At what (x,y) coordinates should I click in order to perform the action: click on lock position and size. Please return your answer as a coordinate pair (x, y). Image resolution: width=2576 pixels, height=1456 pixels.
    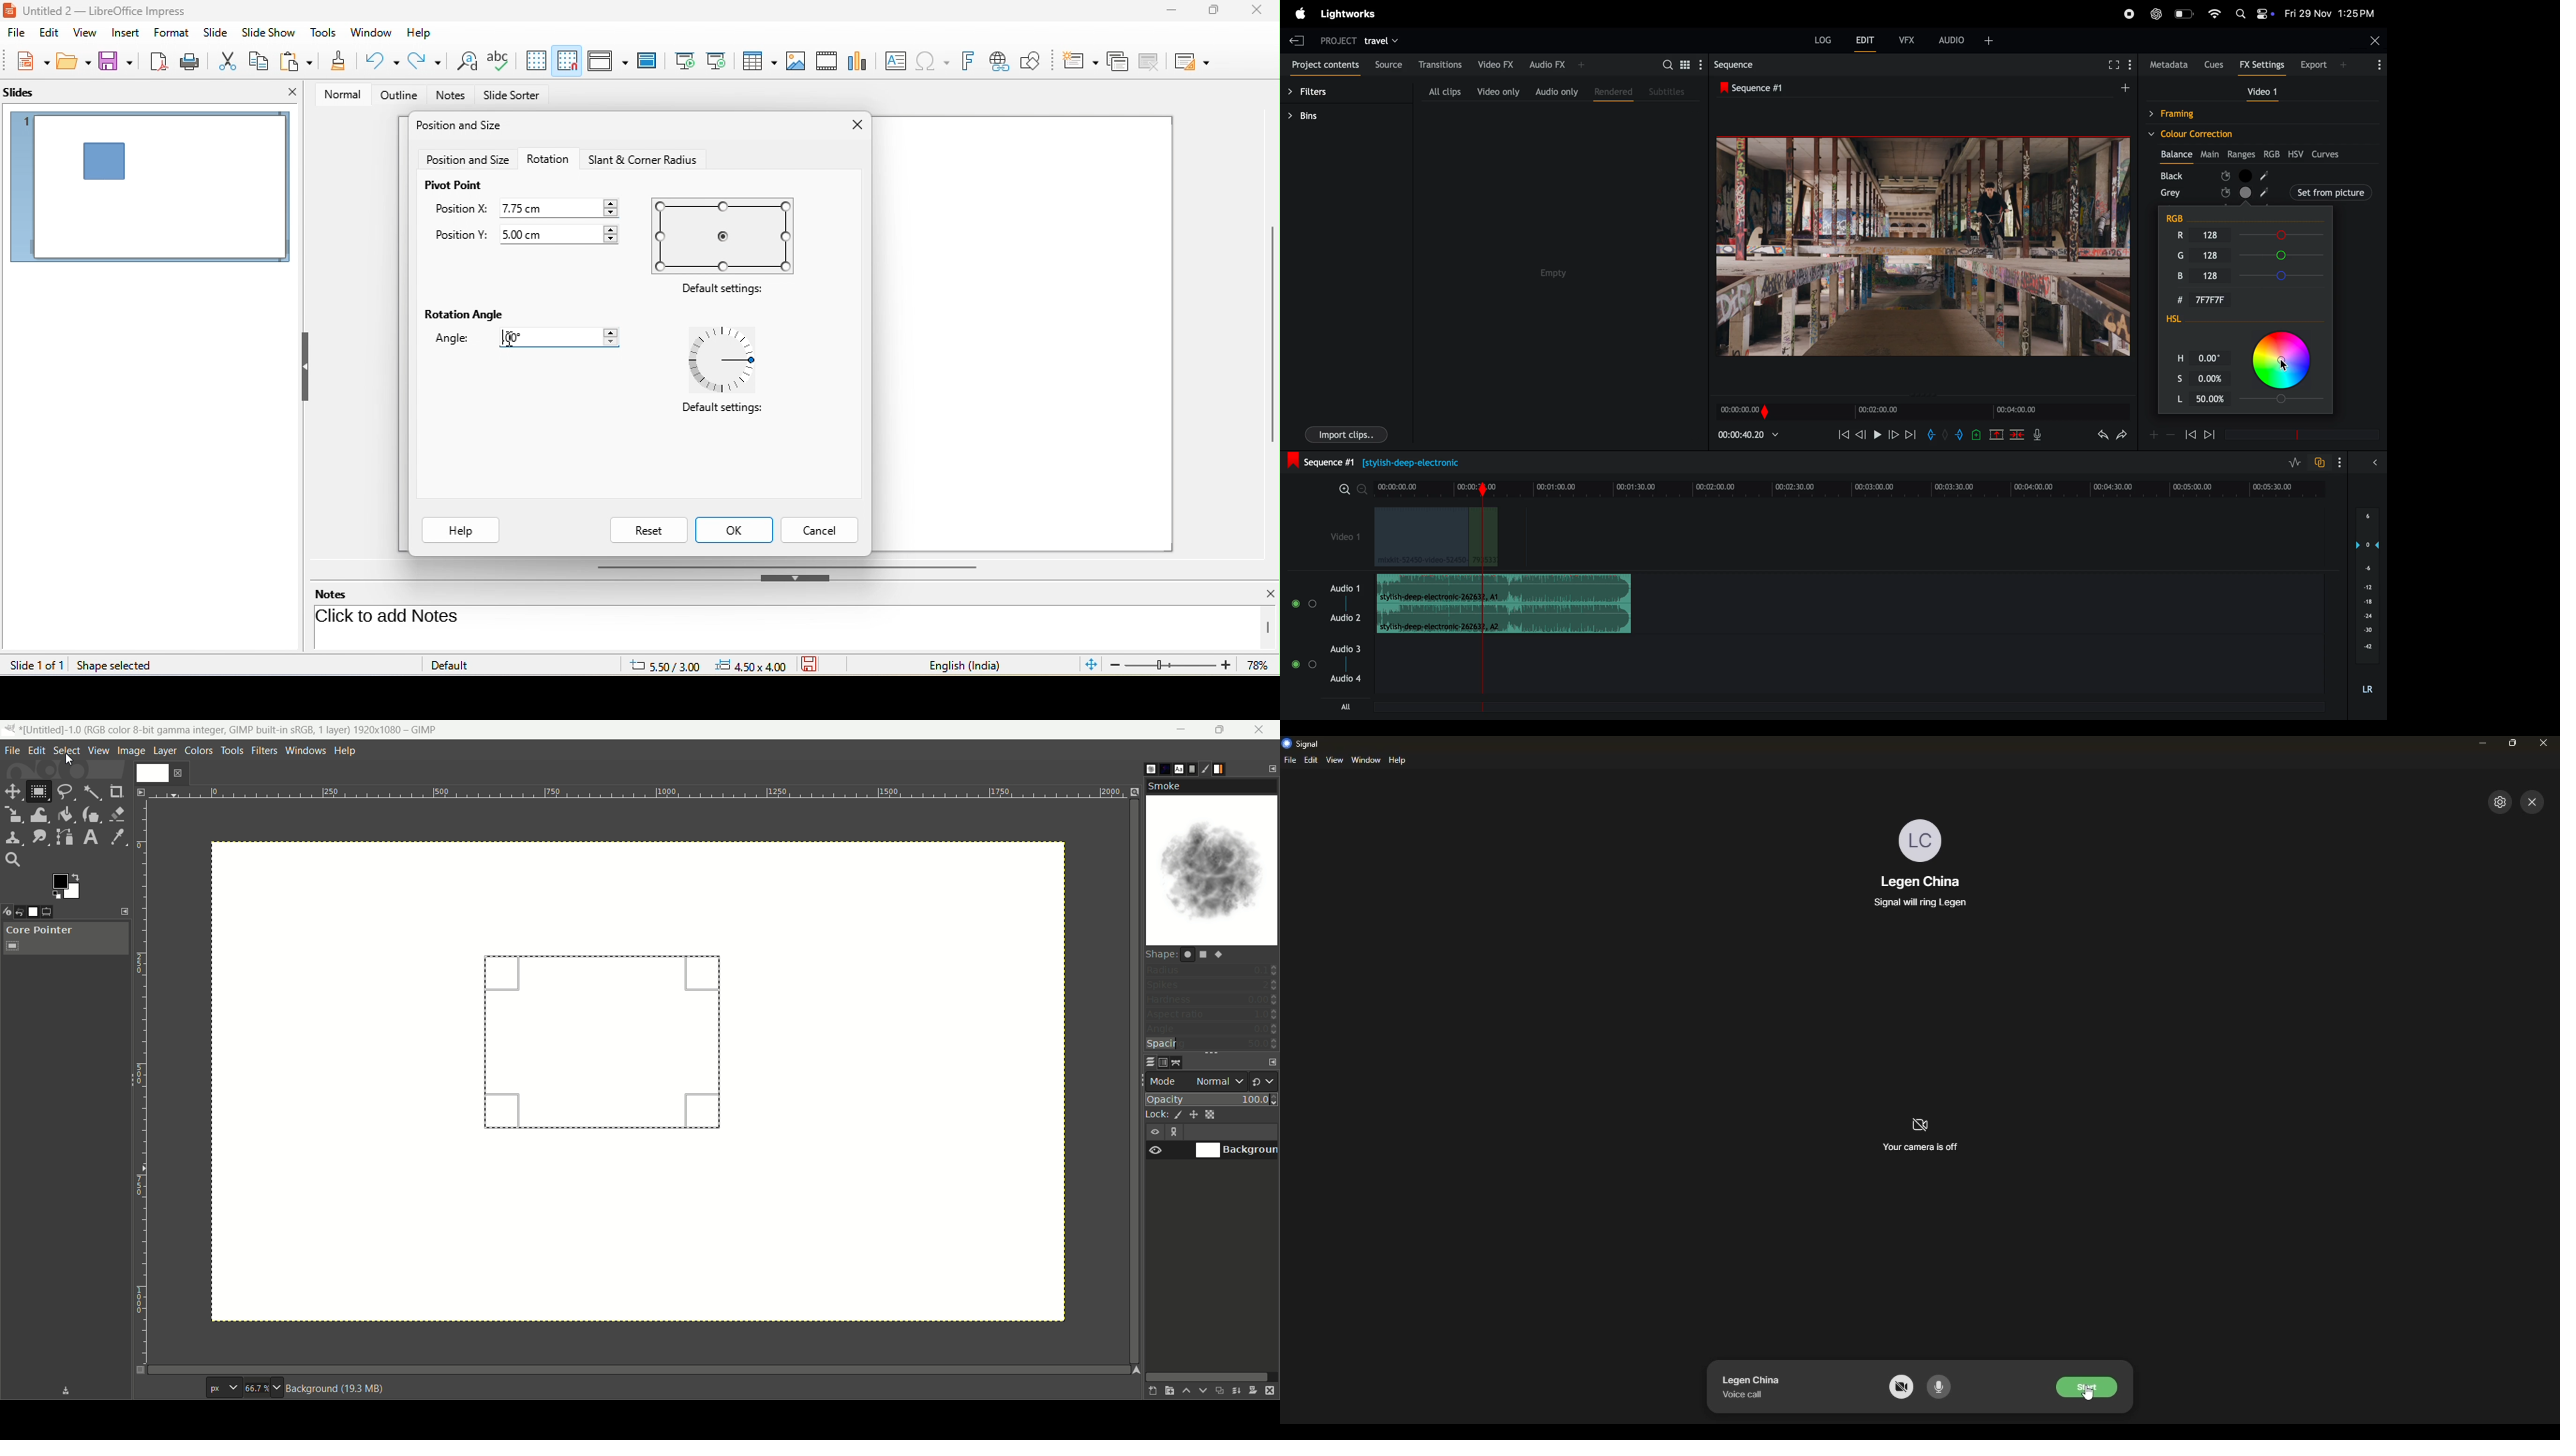
    Looking at the image, I should click on (1192, 1114).